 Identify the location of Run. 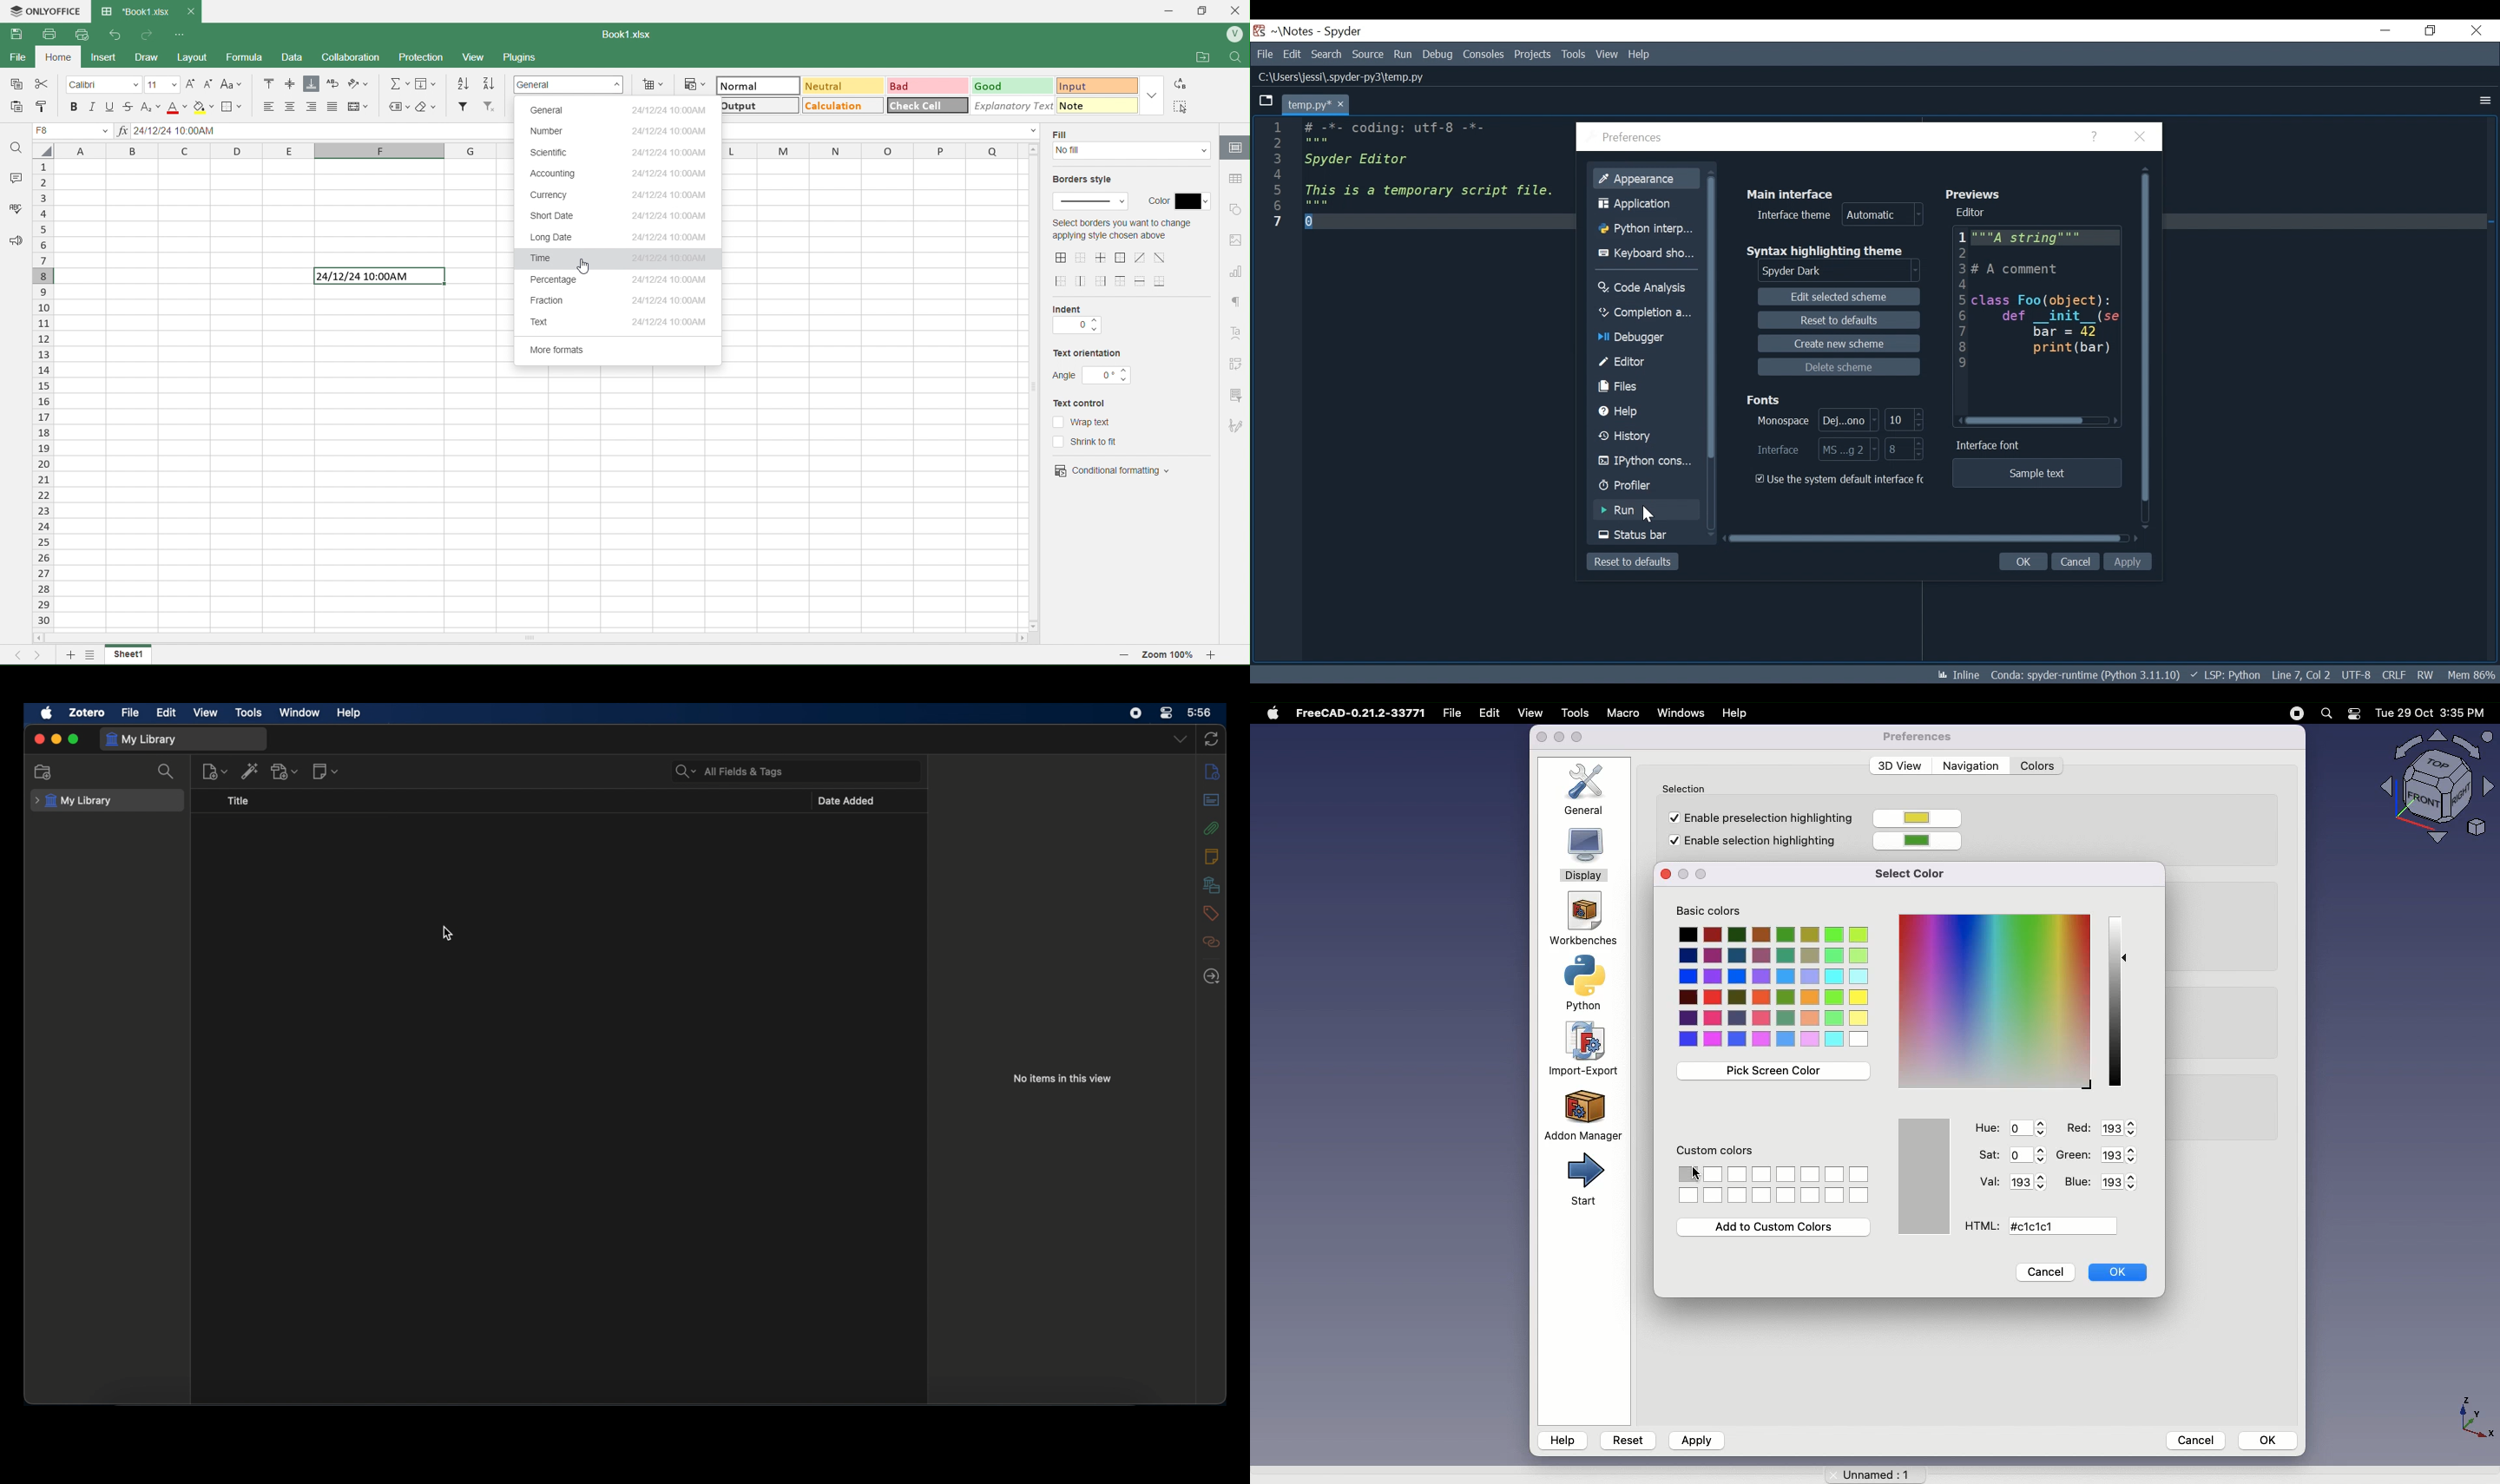
(1404, 55).